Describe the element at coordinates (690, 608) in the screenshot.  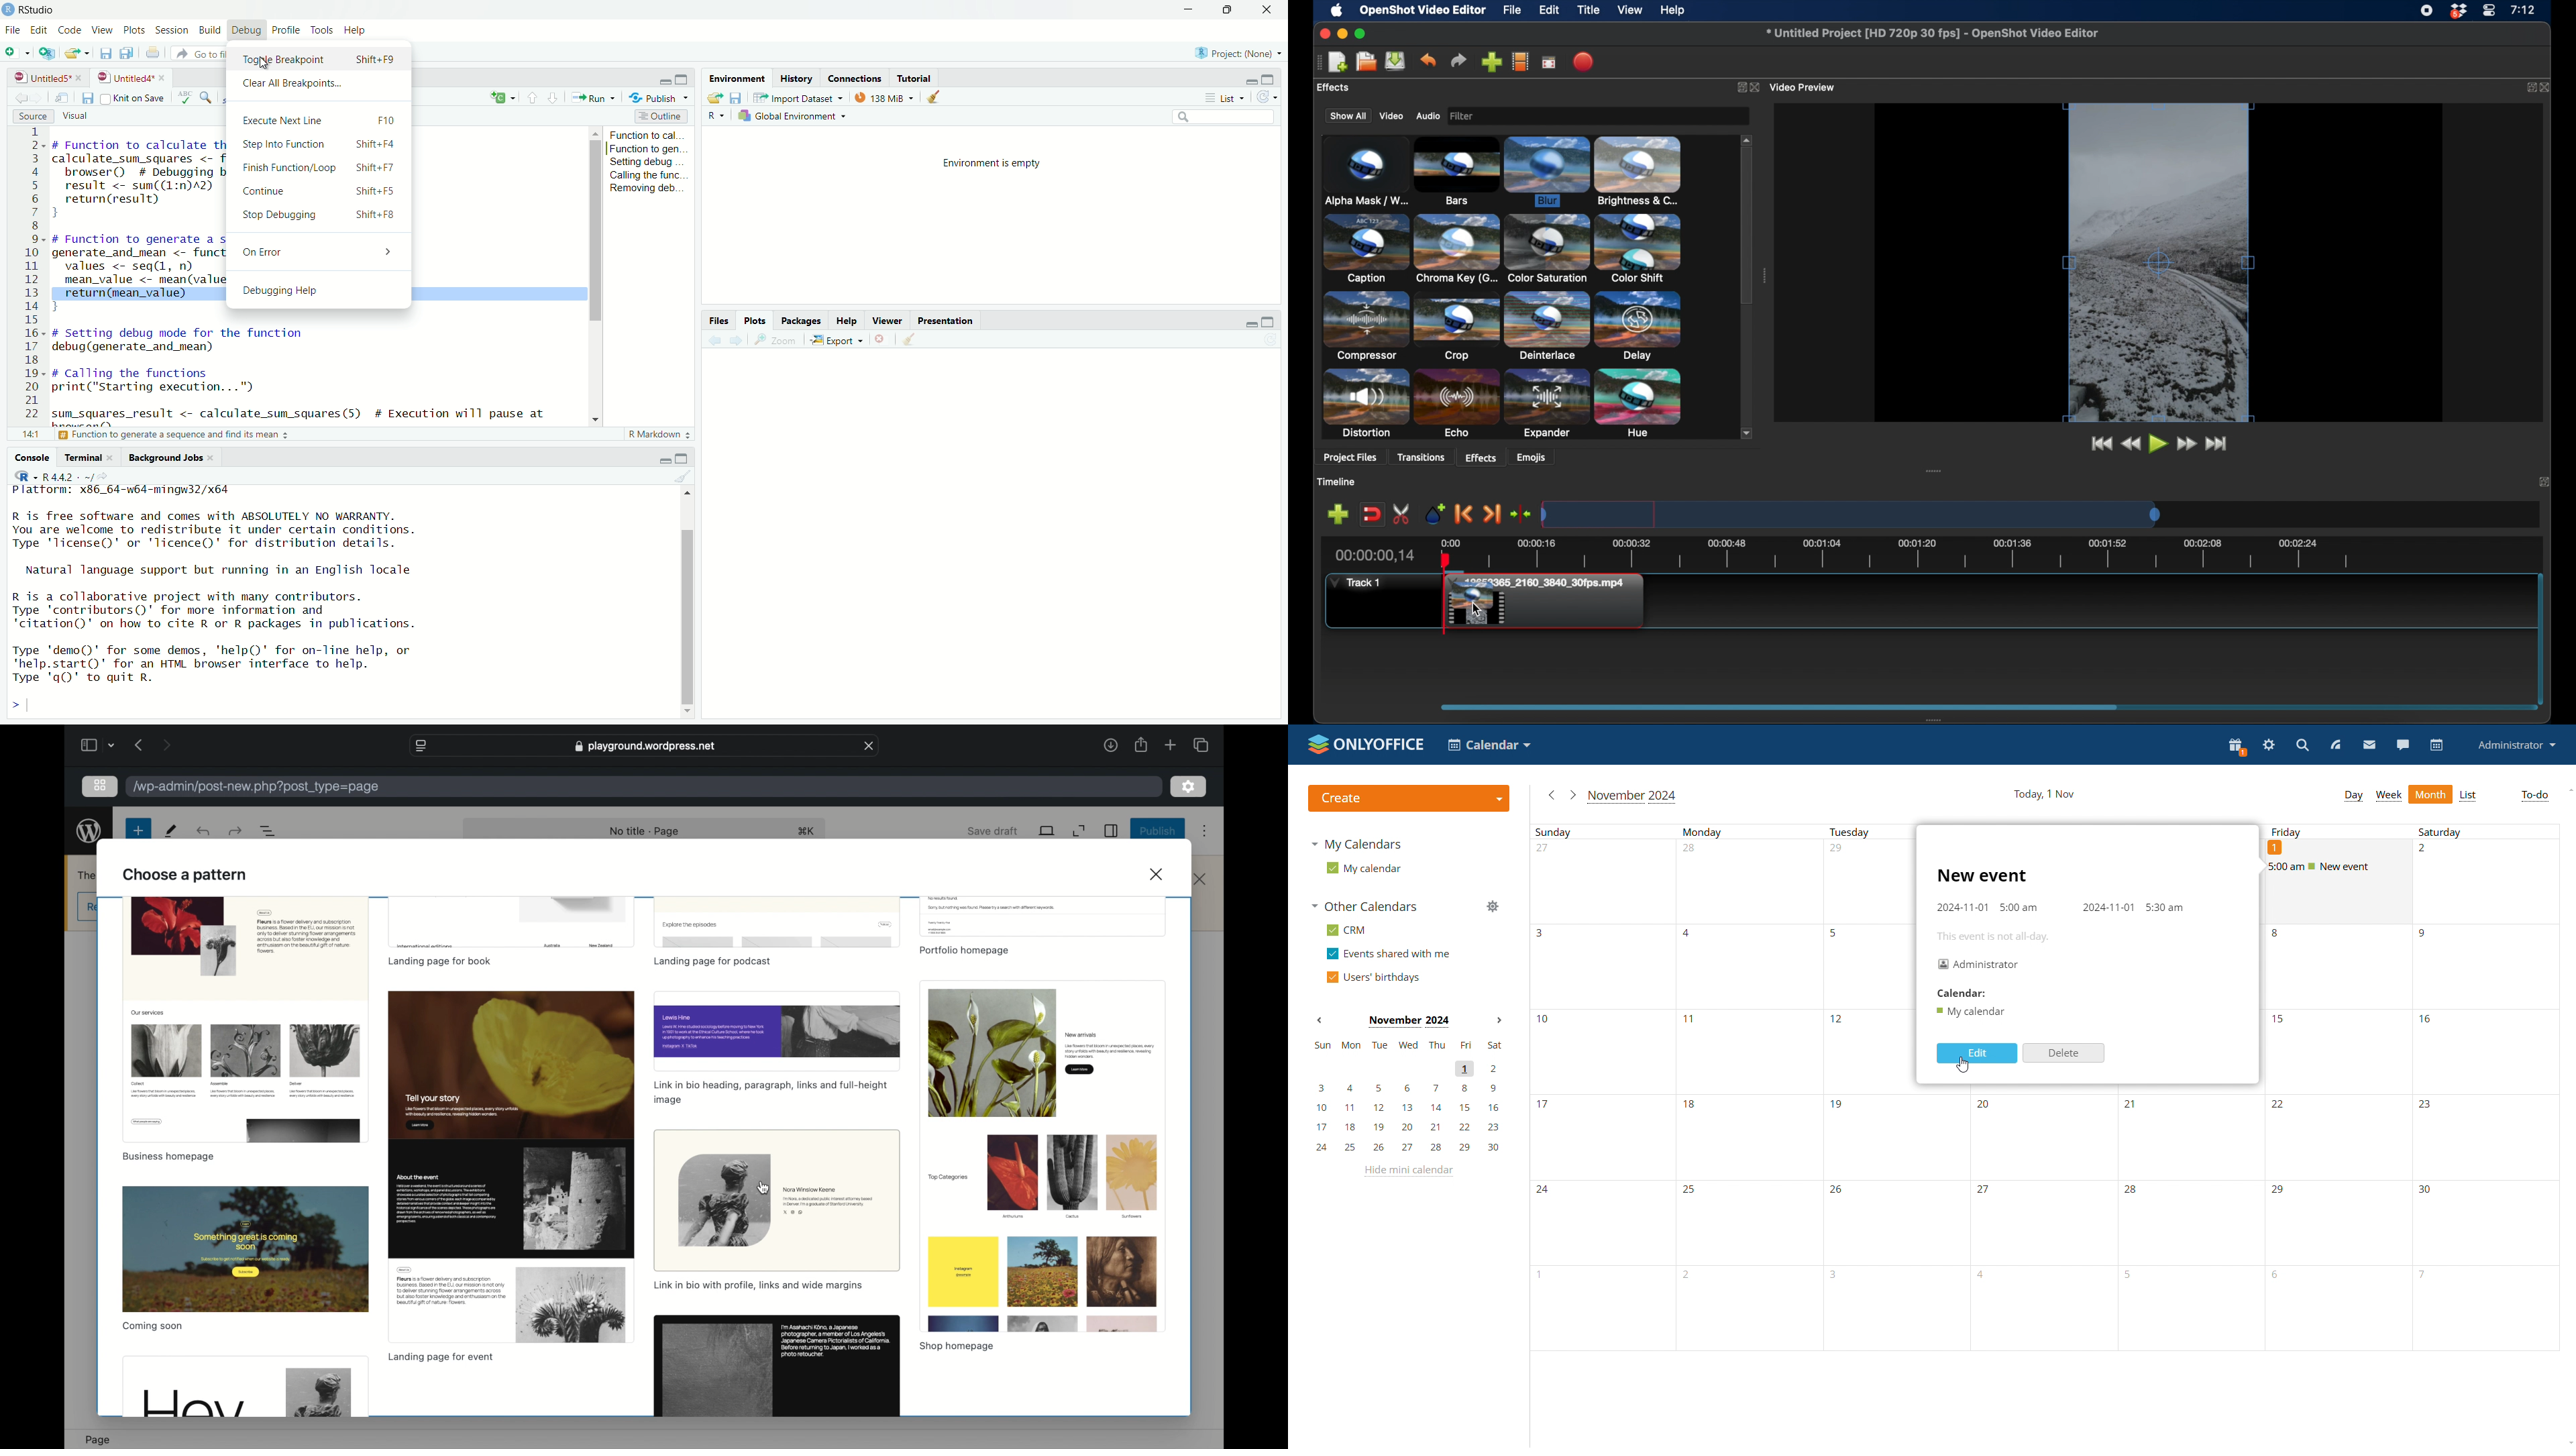
I see `scrollbar` at that location.